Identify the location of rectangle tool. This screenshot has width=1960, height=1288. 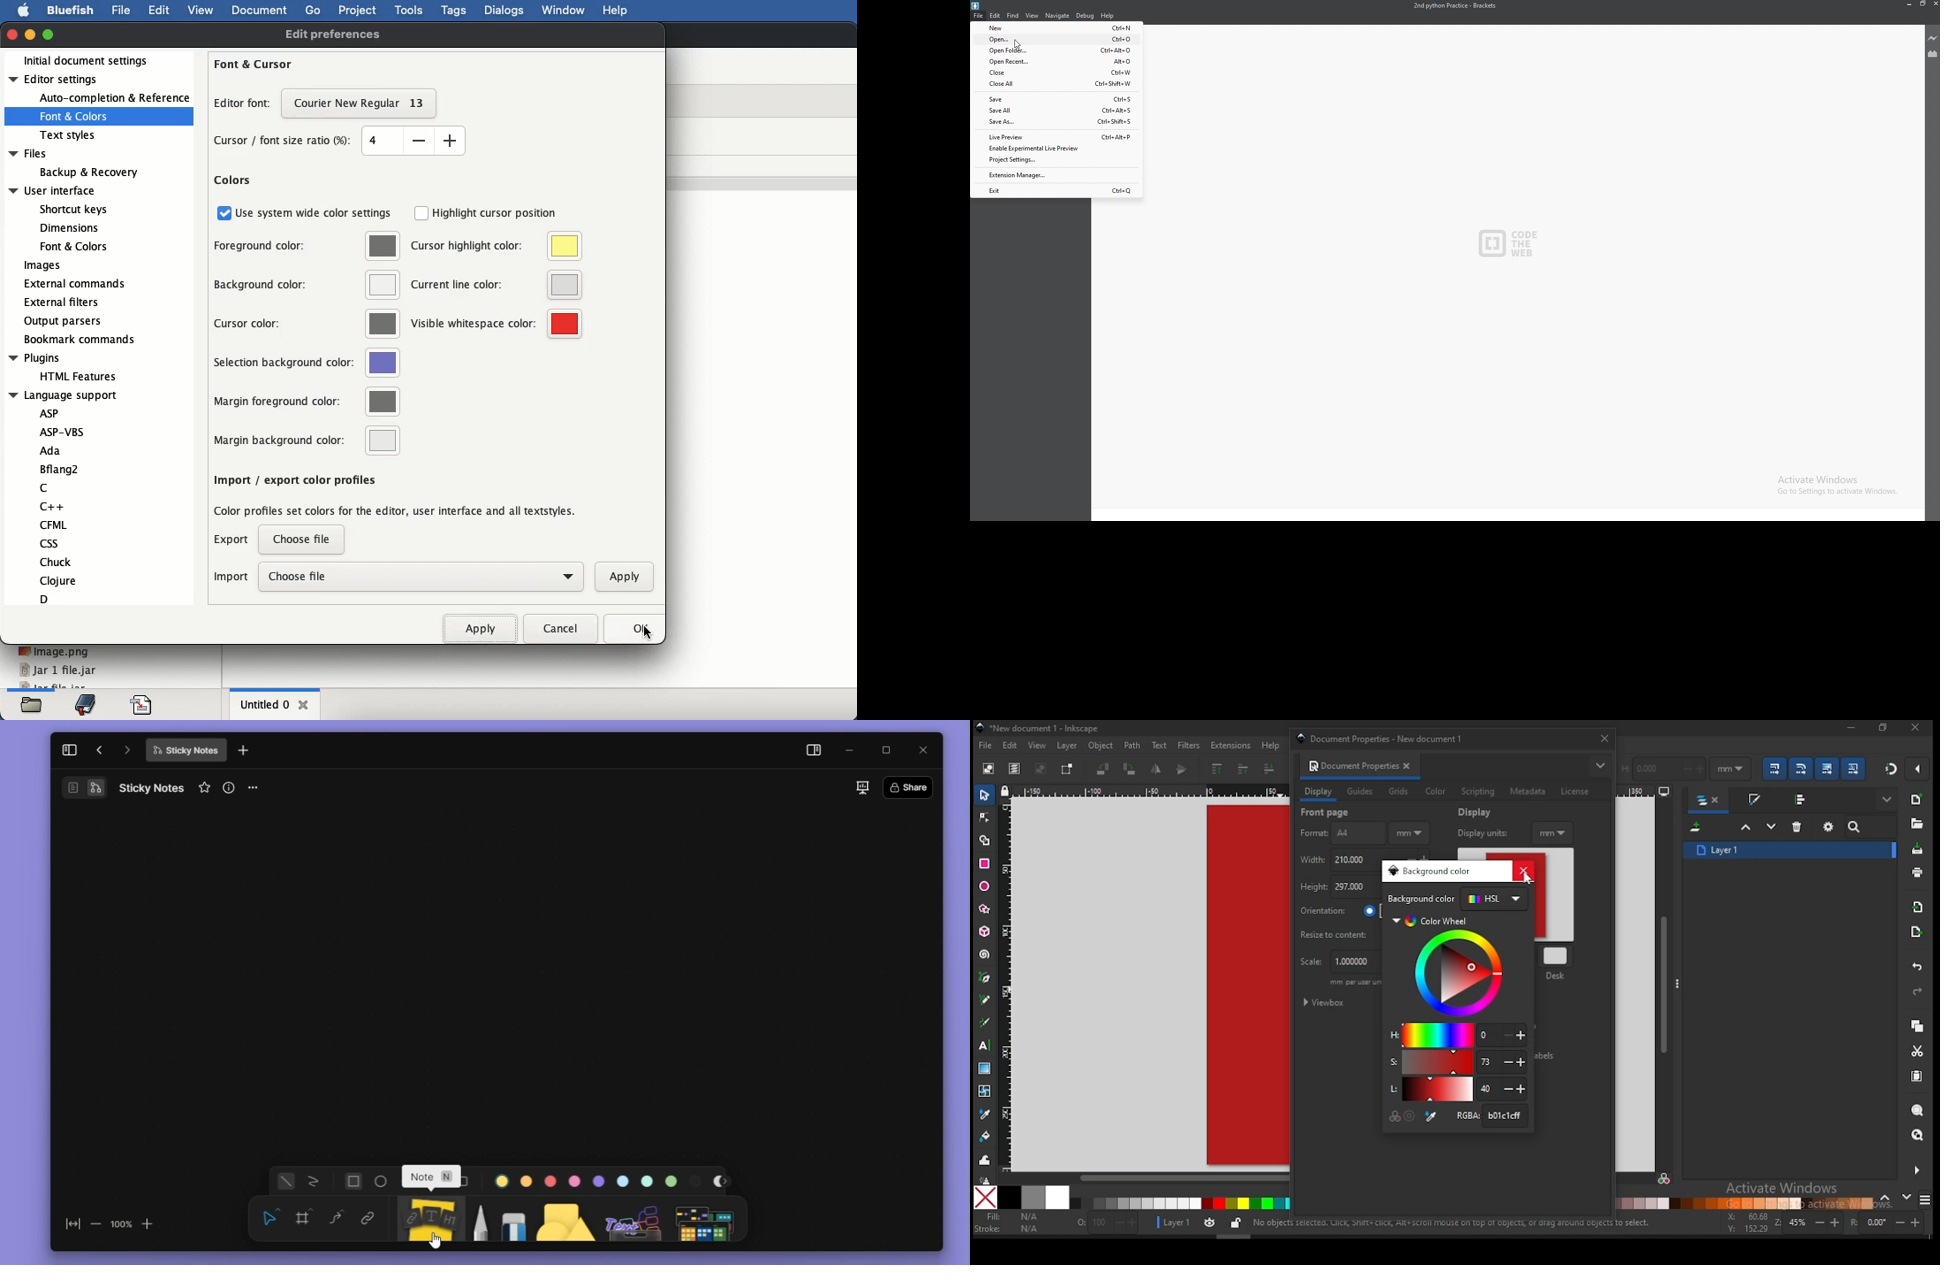
(984, 864).